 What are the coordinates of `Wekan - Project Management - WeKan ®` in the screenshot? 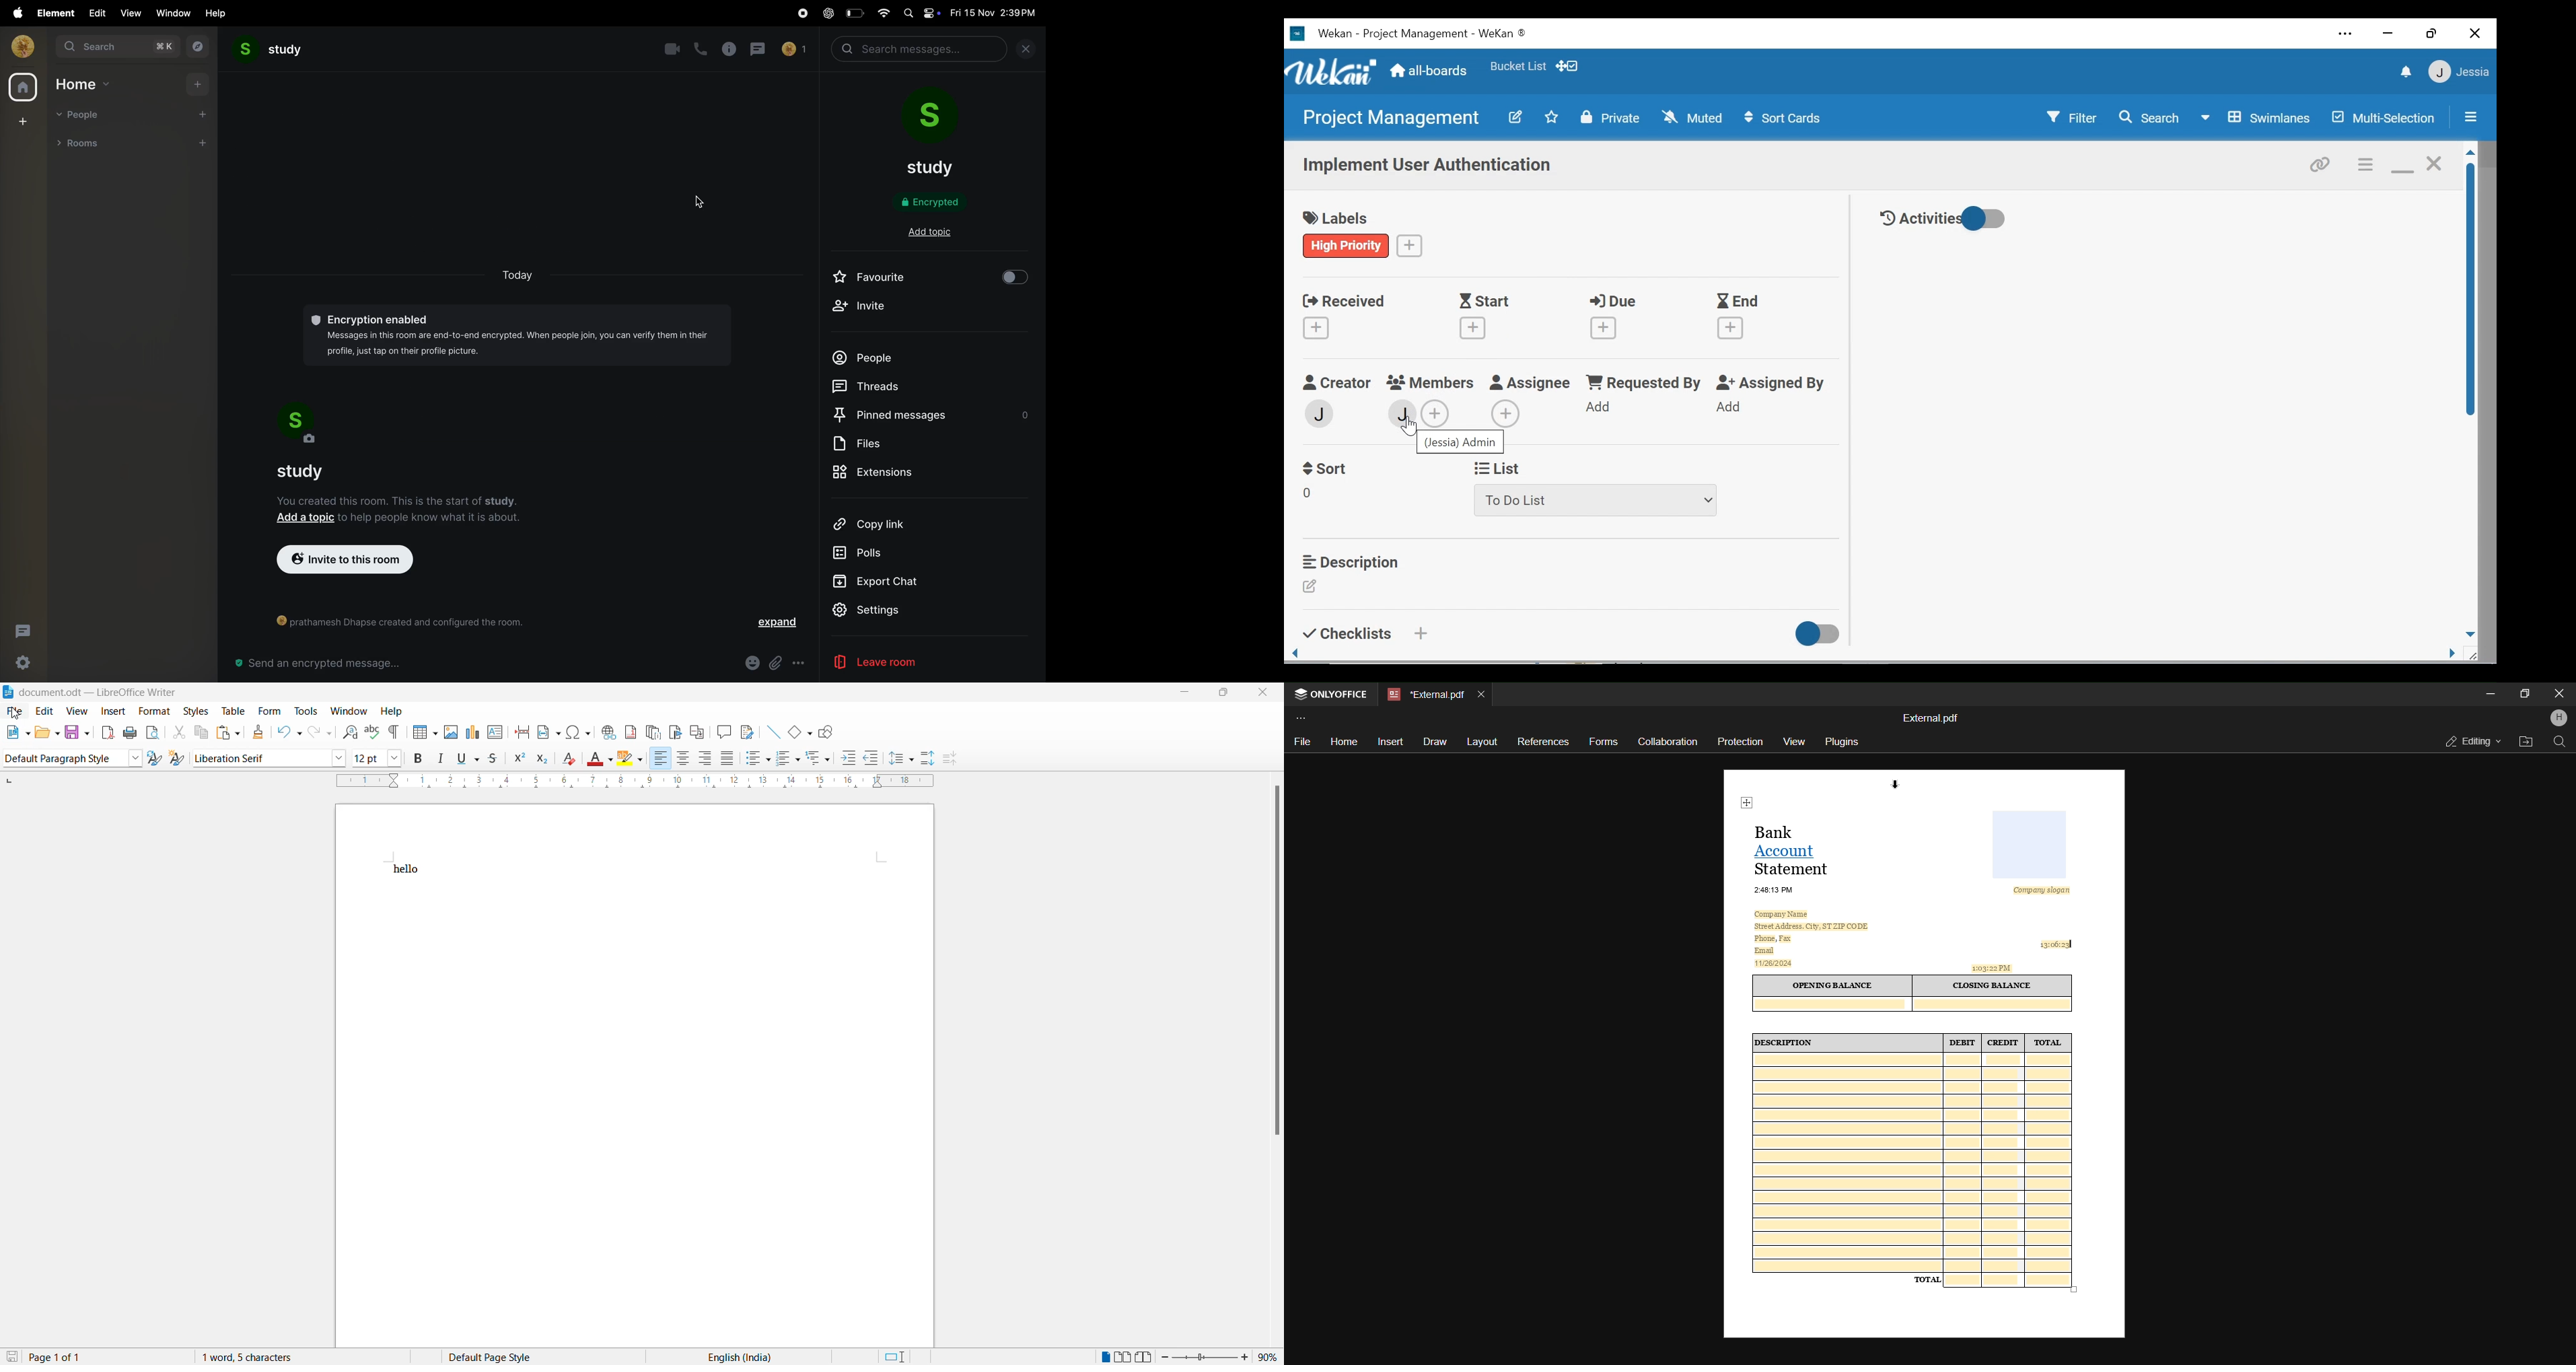 It's located at (1420, 34).